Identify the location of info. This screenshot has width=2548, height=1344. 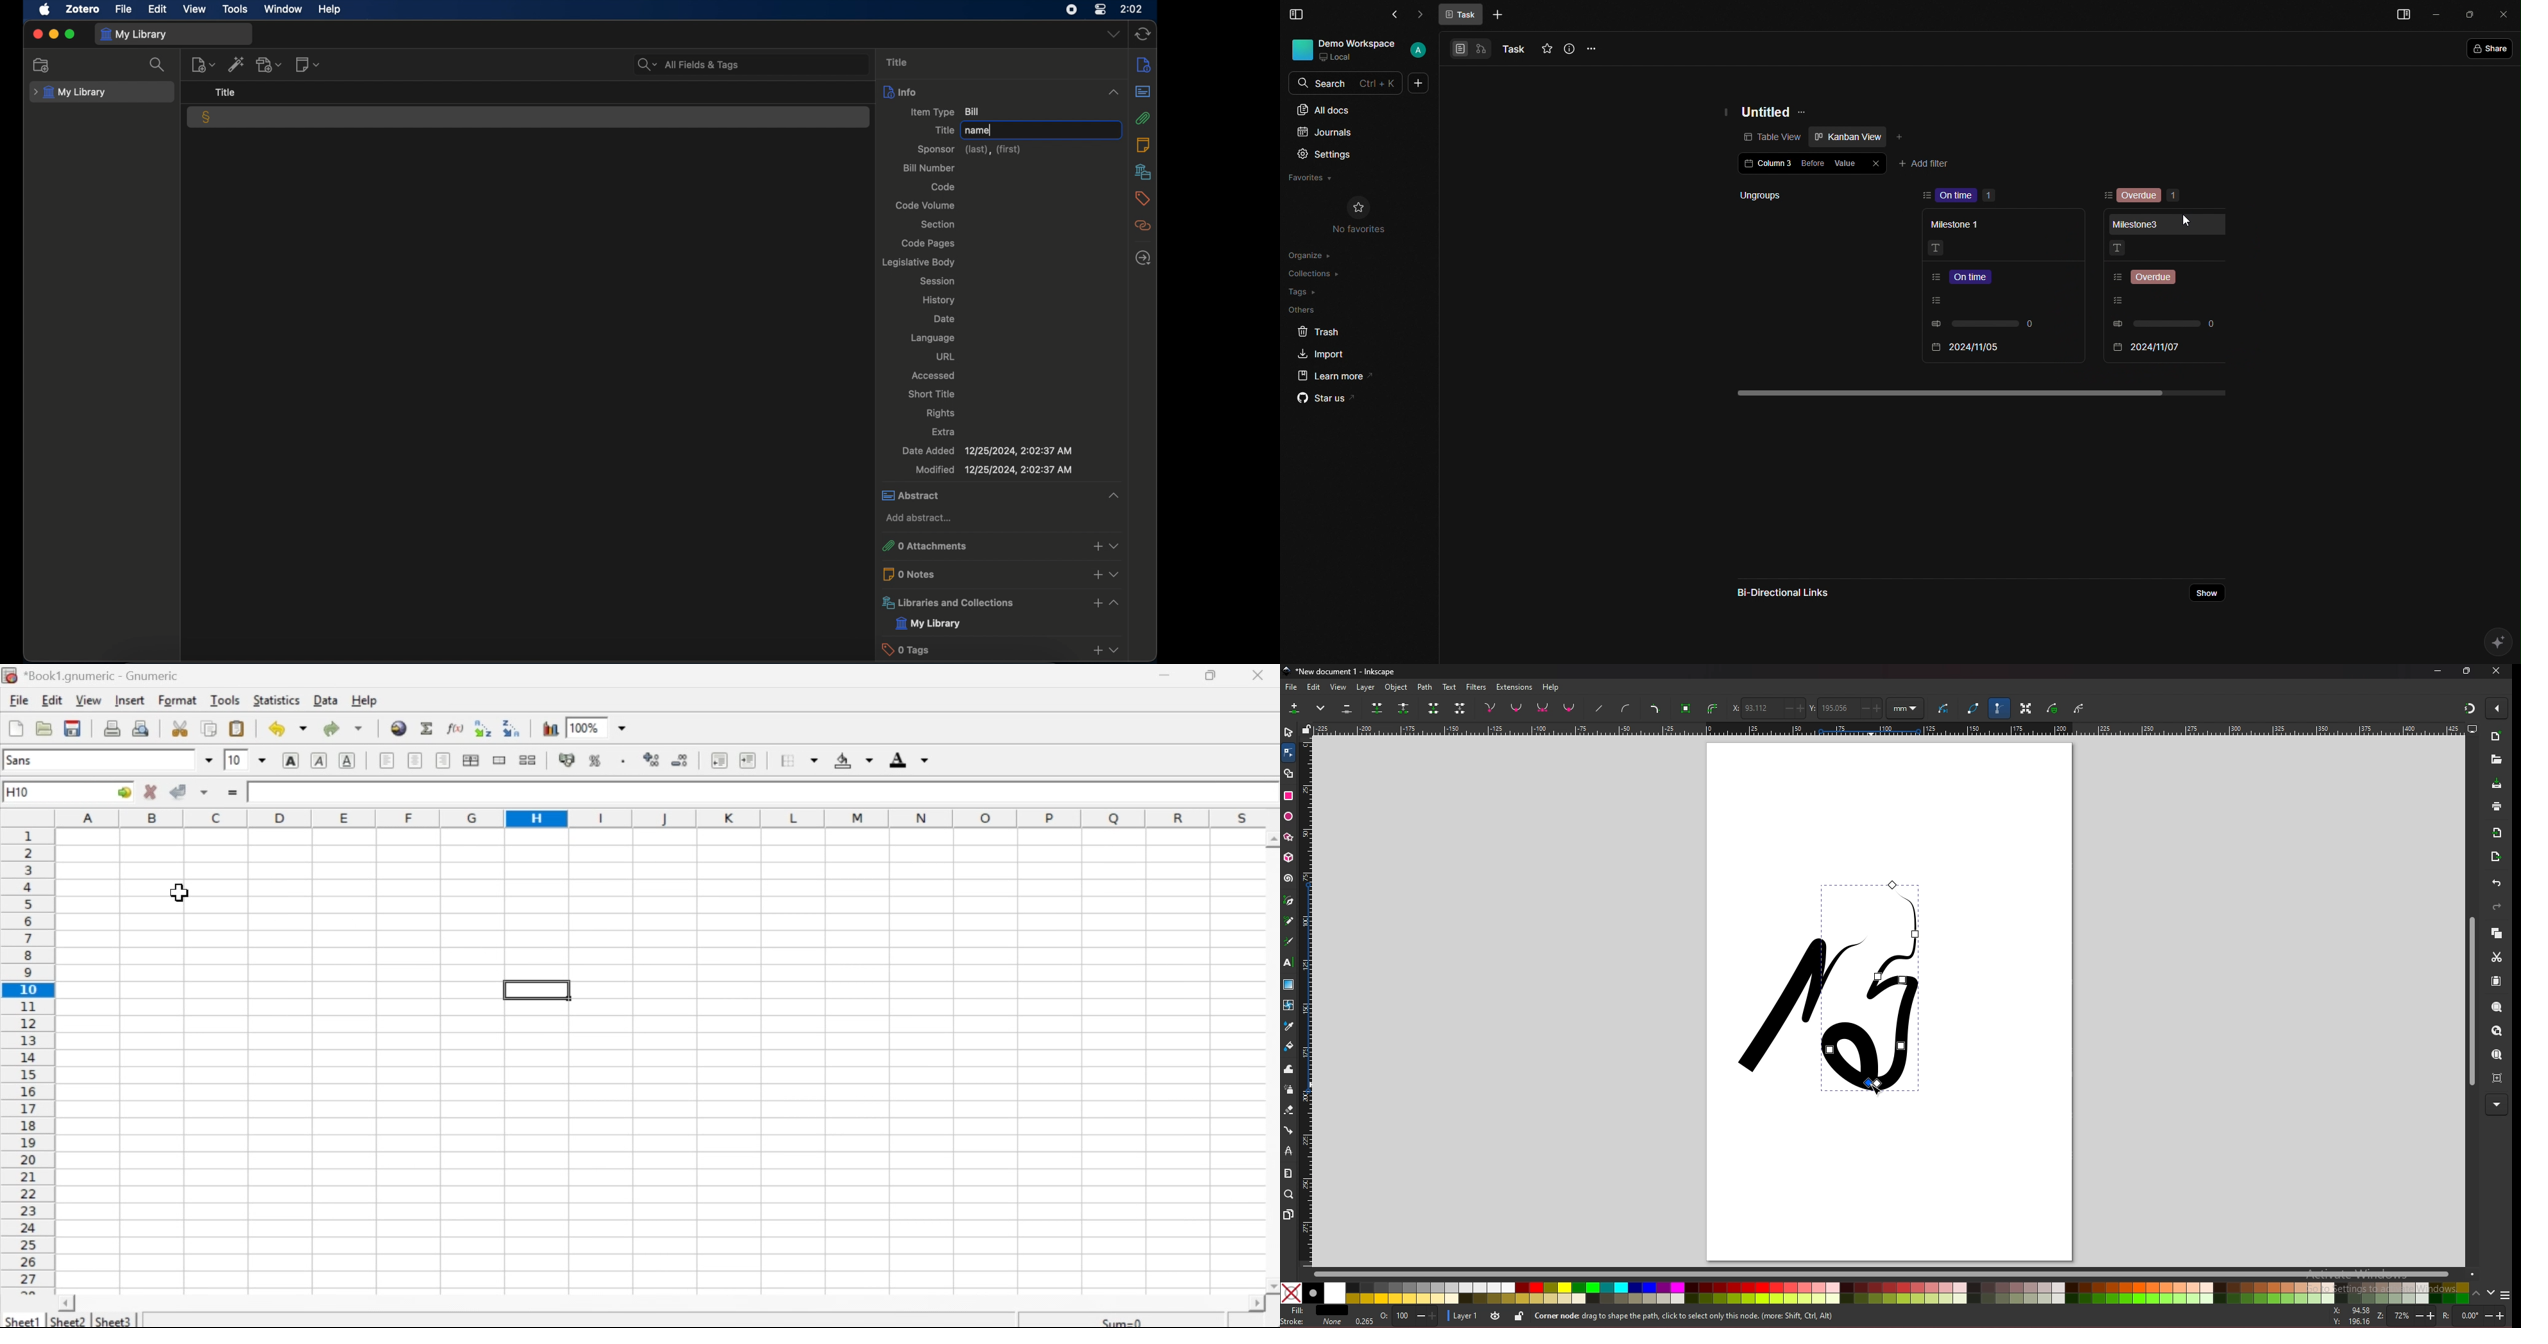
(1003, 92).